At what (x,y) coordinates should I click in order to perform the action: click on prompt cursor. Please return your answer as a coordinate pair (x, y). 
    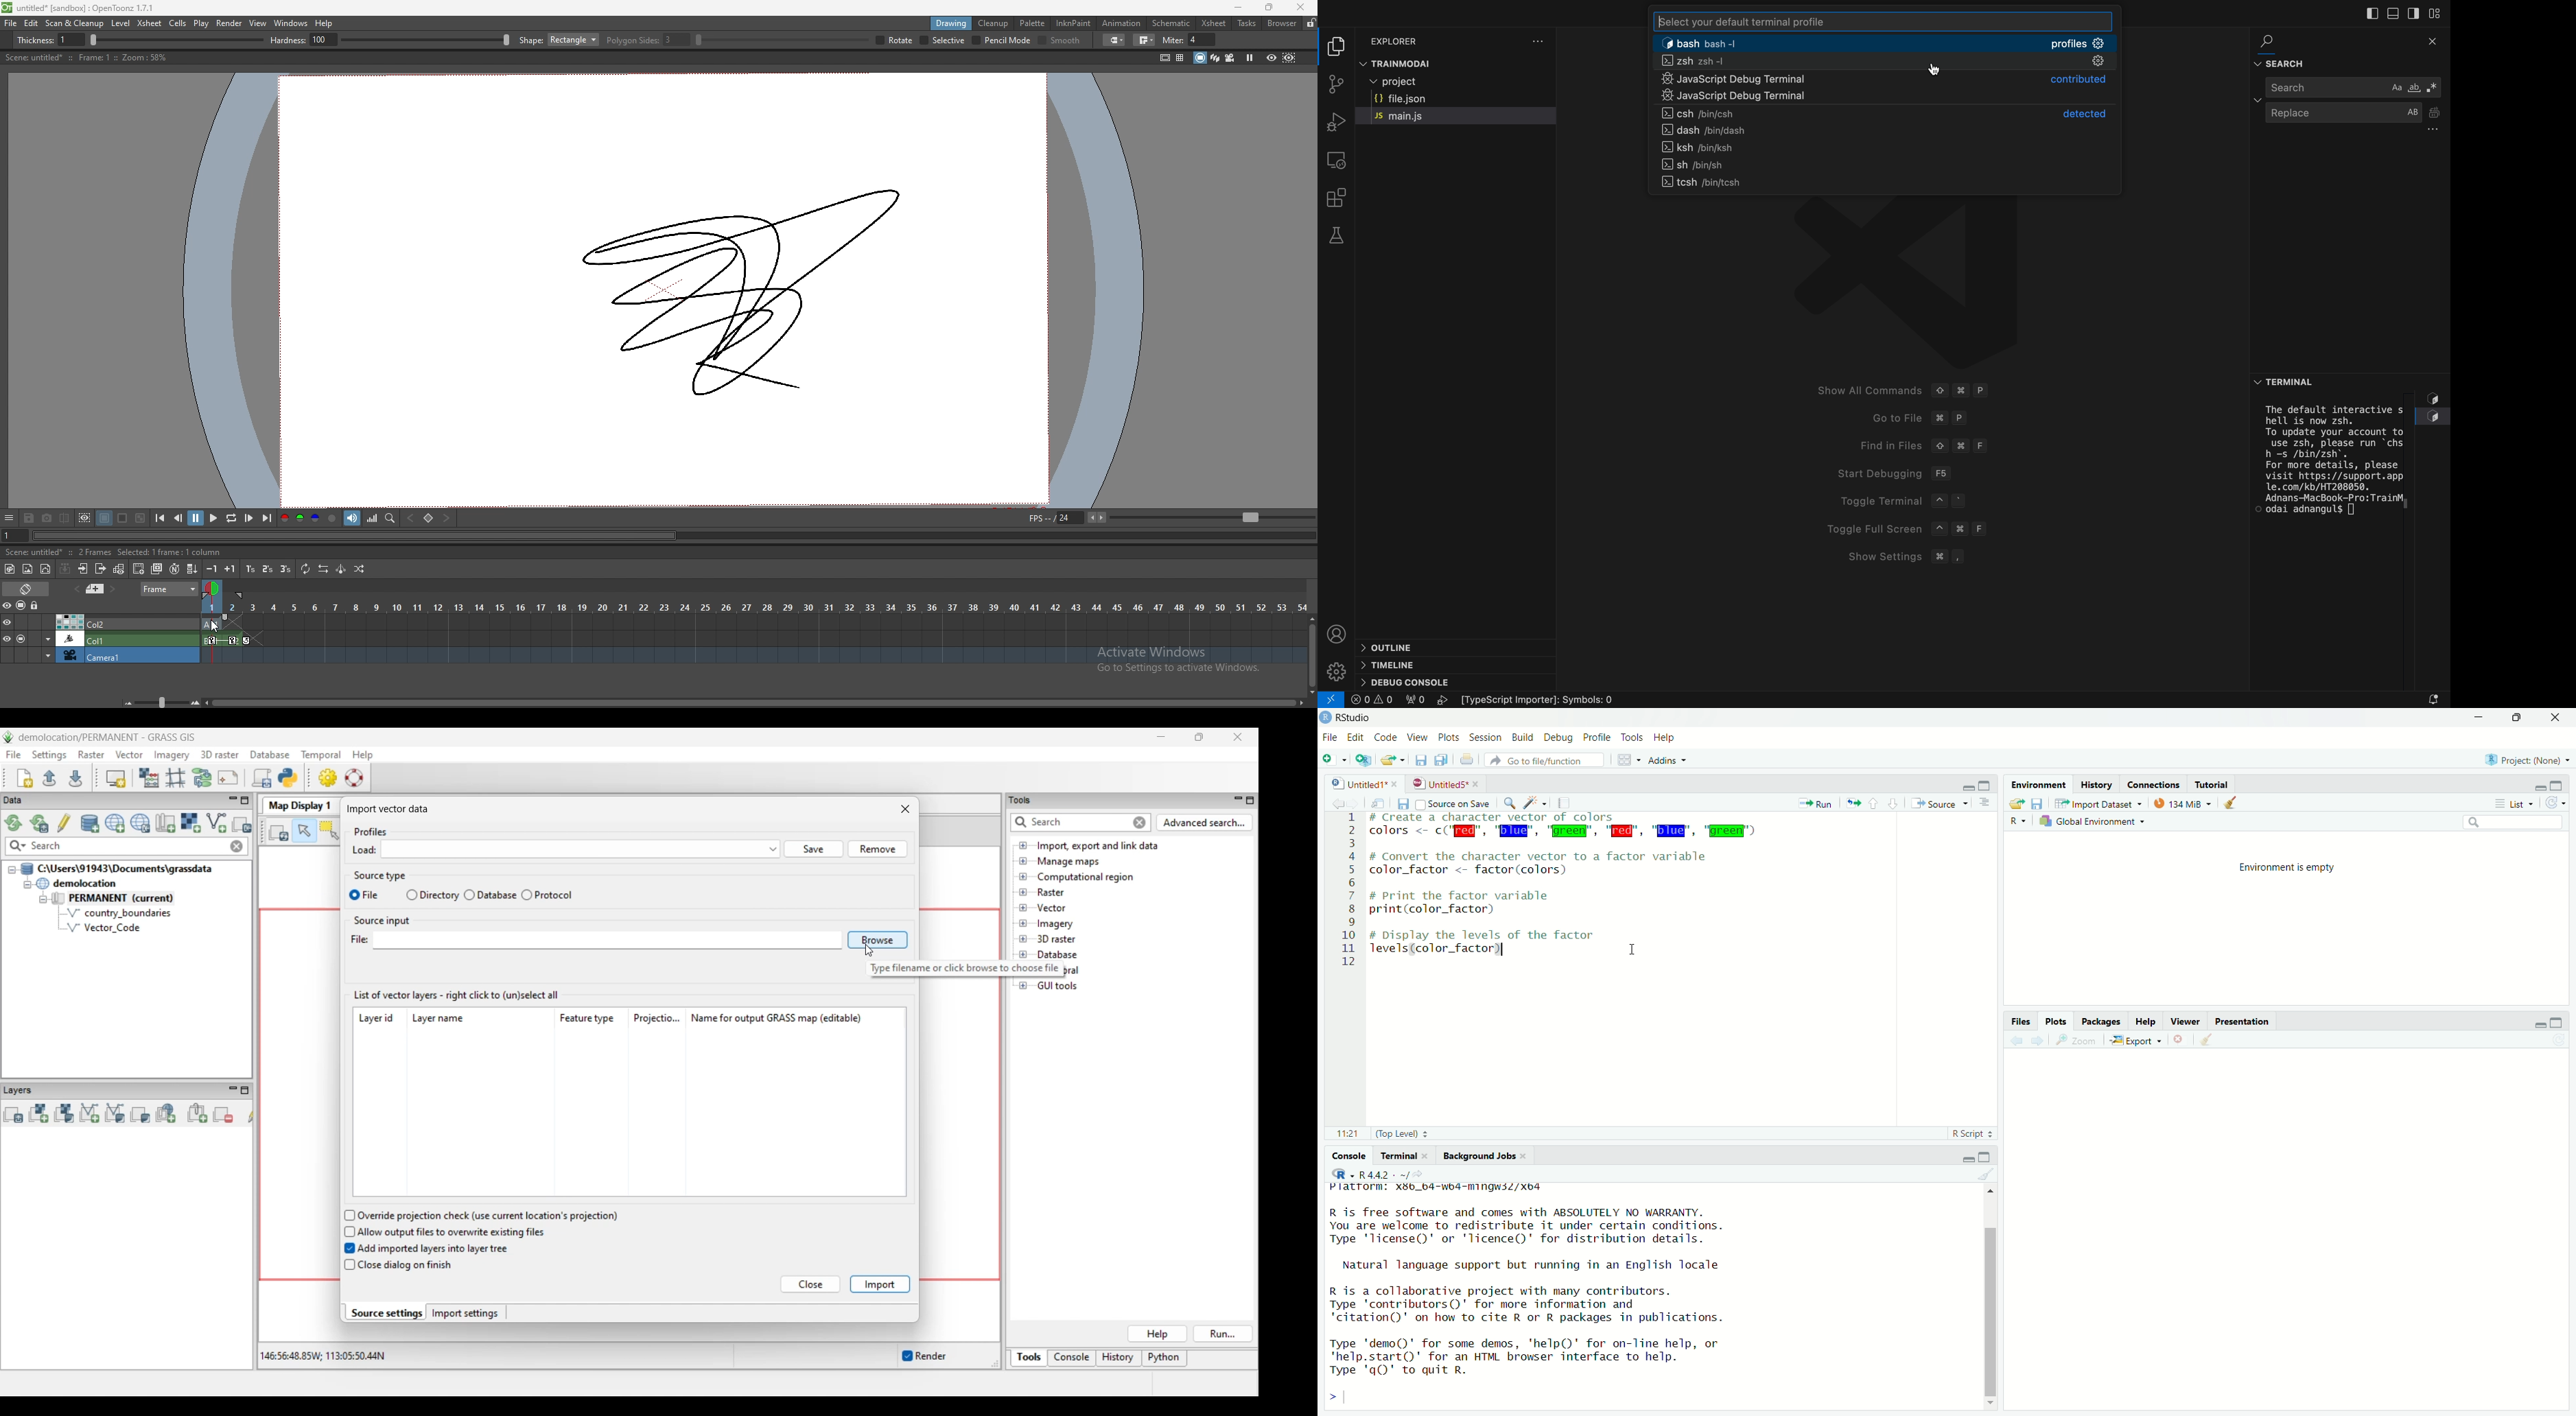
    Looking at the image, I should click on (1328, 1399).